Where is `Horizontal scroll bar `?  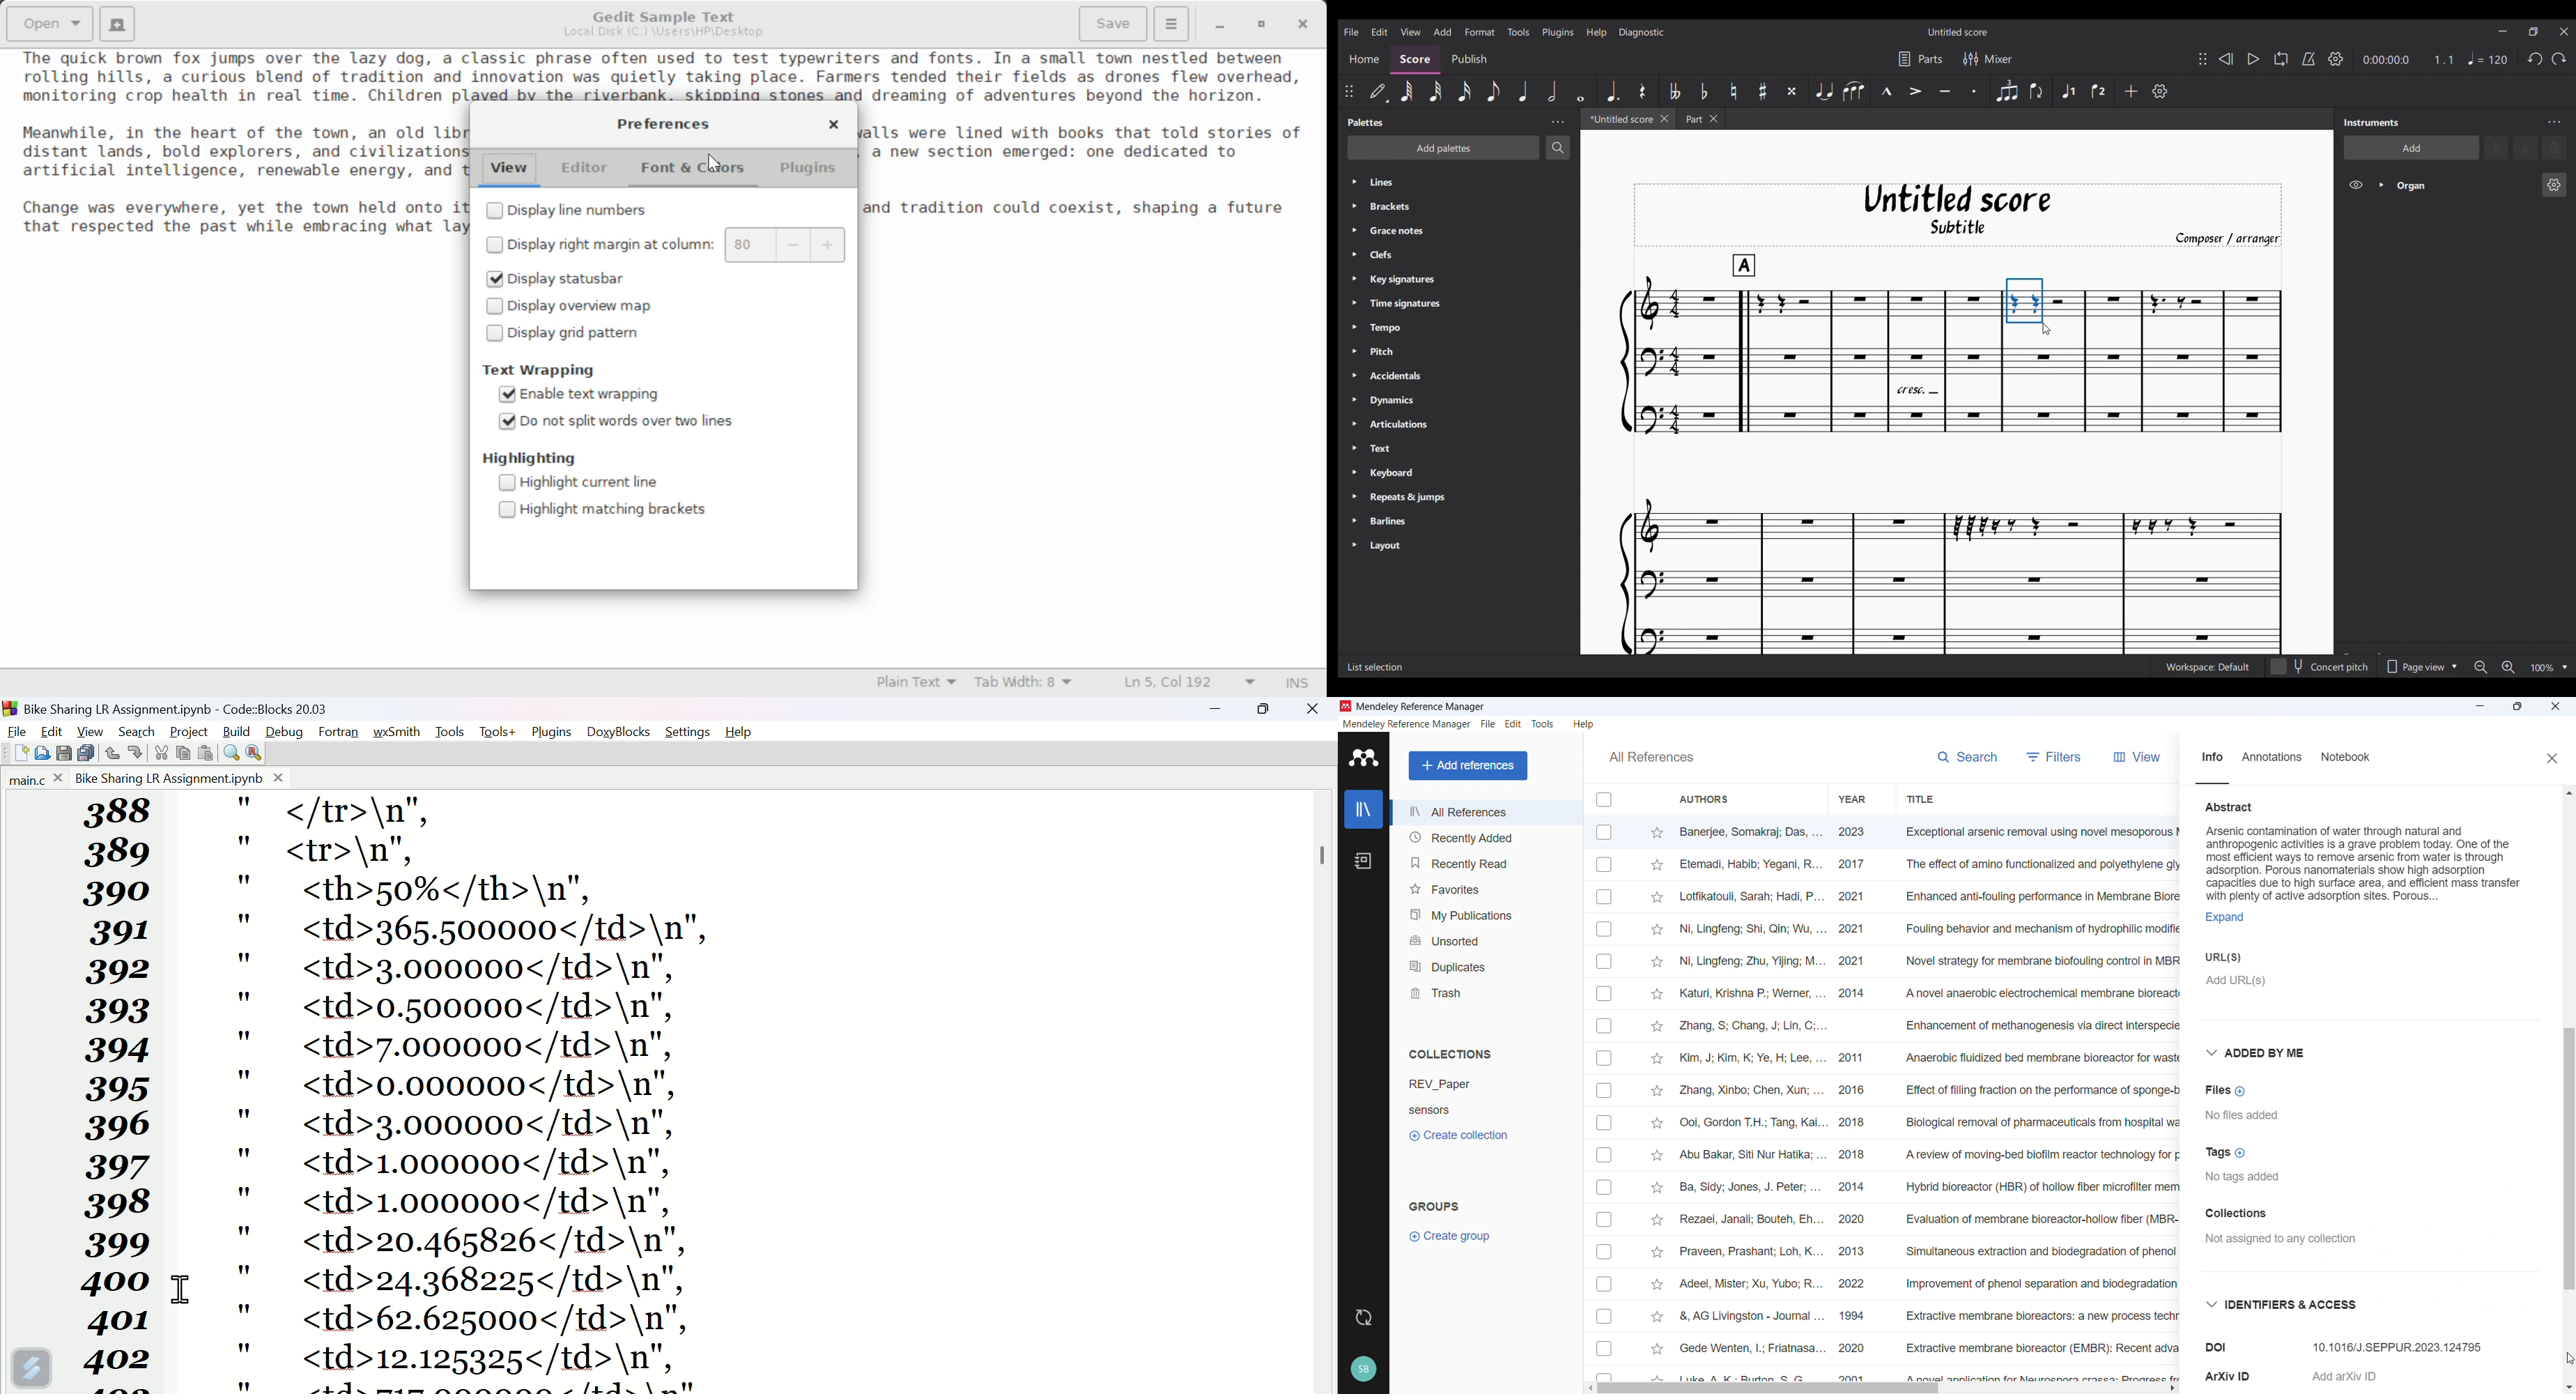 Horizontal scroll bar  is located at coordinates (1767, 1389).